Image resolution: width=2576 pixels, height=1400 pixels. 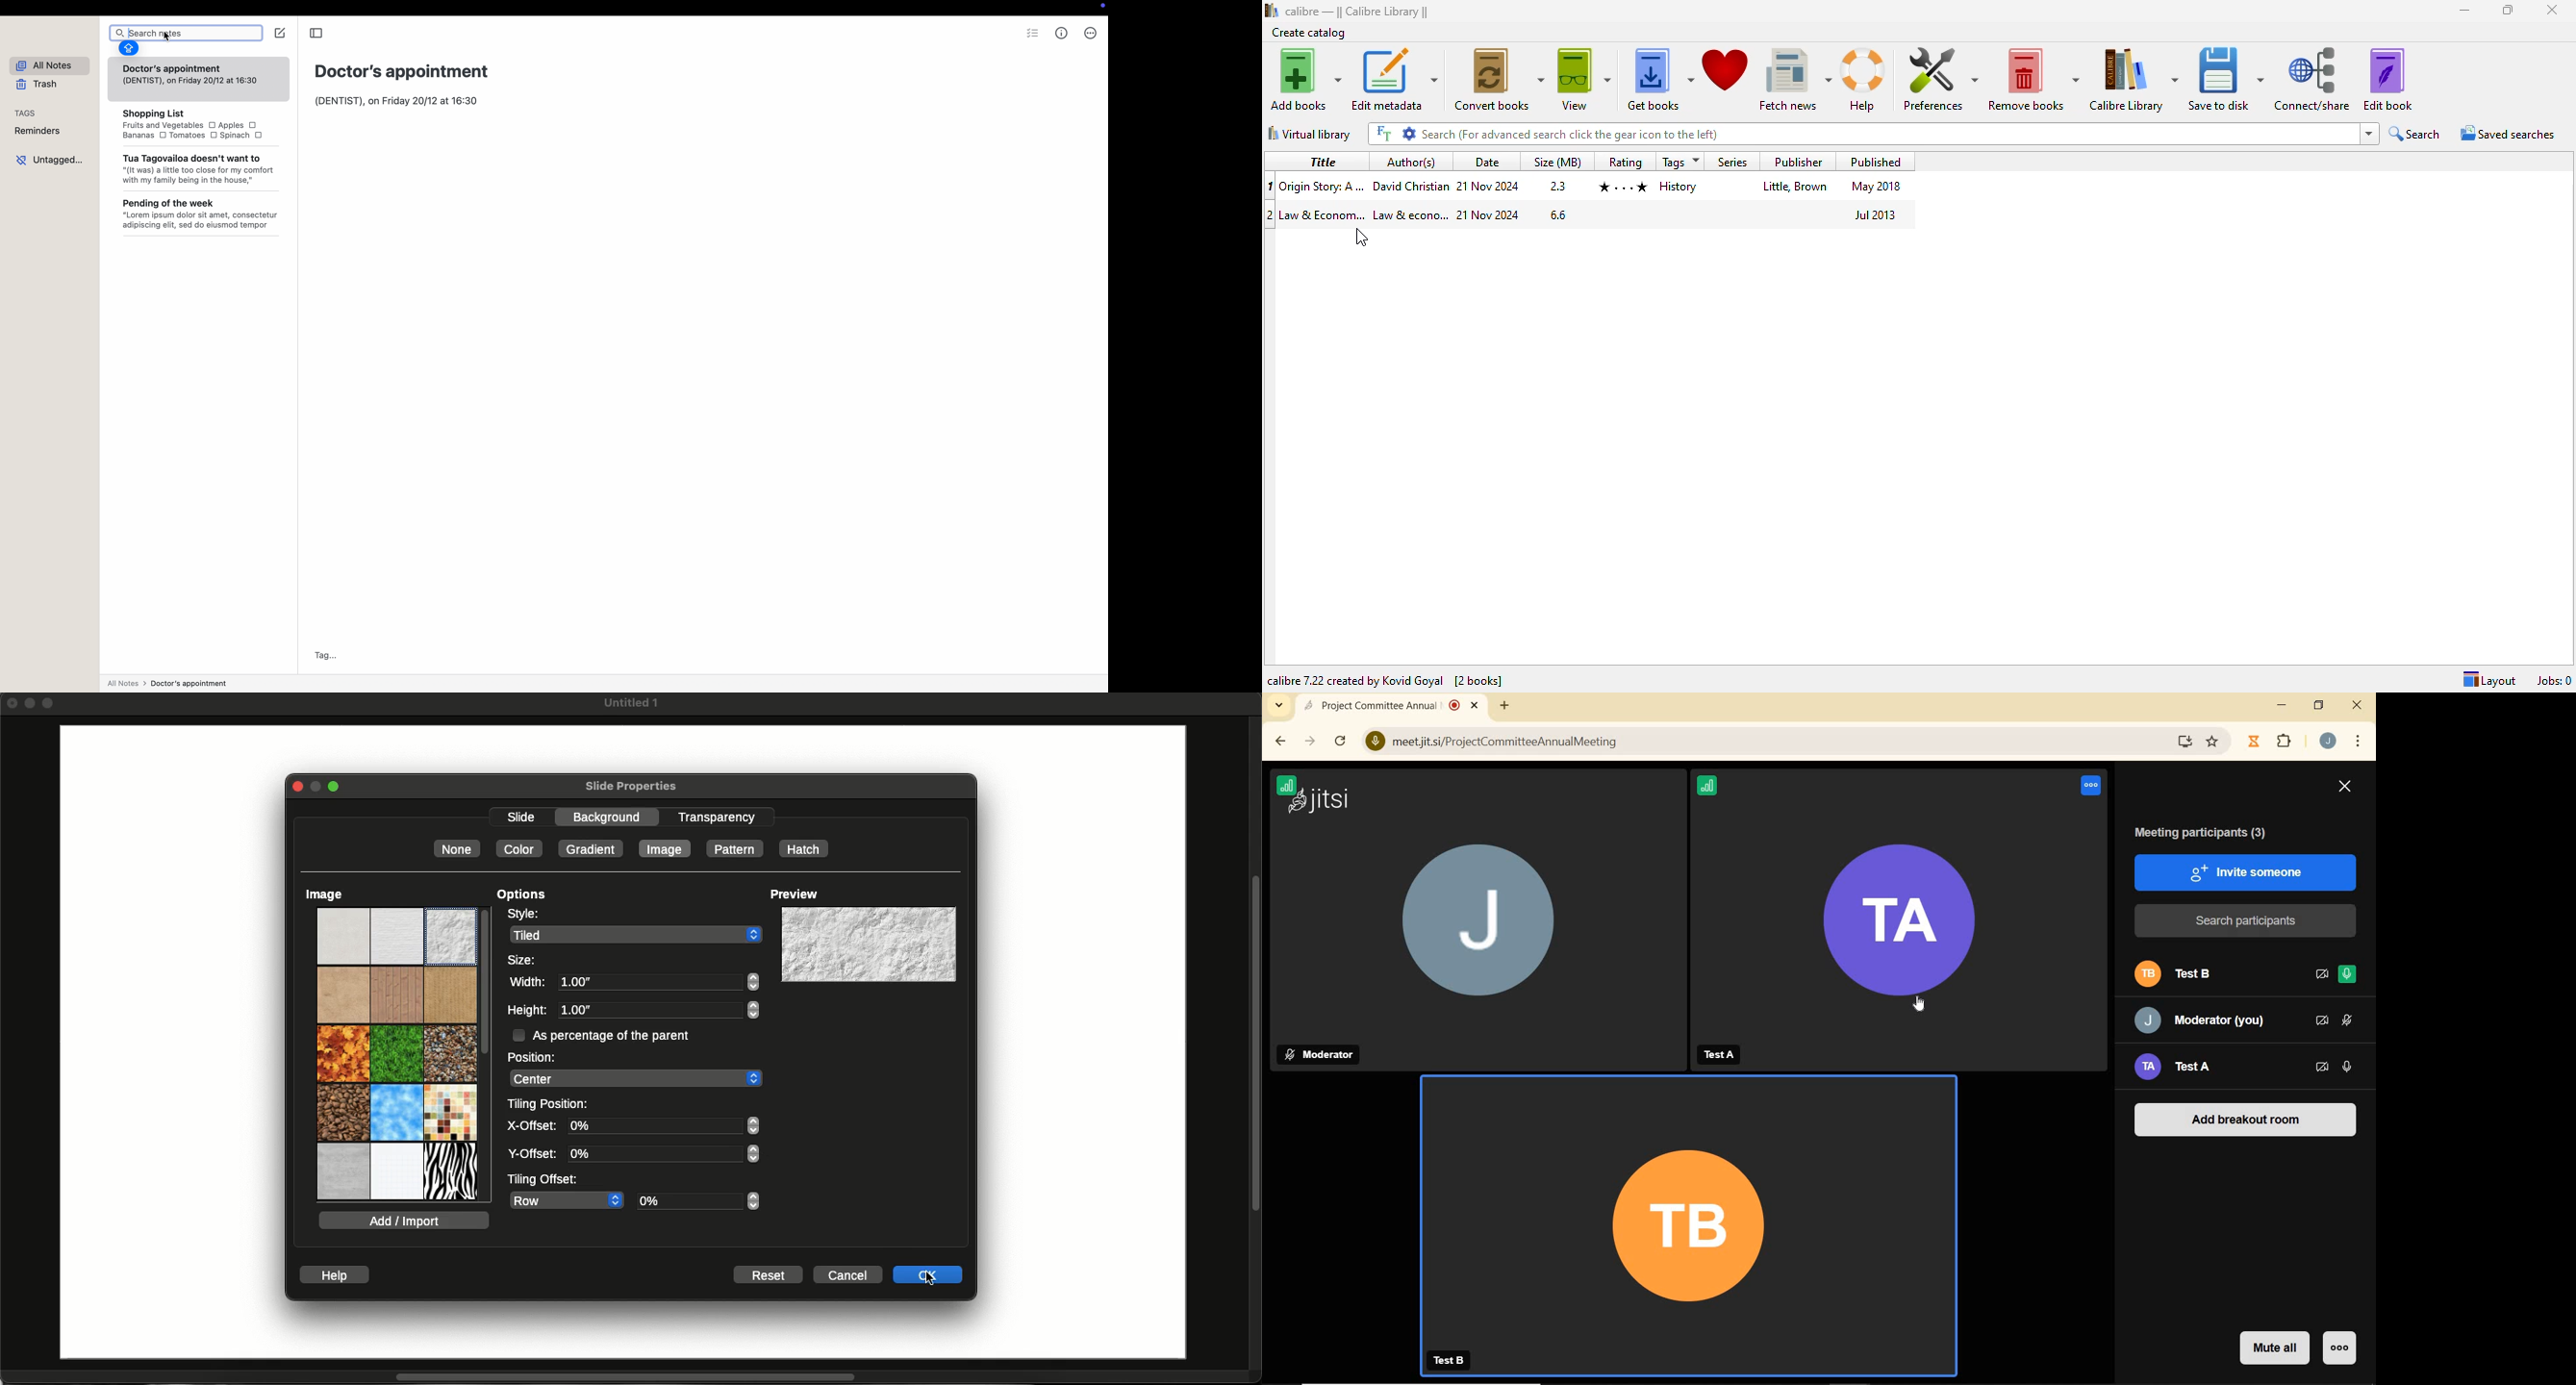 I want to click on EXTENSION, so click(x=2284, y=740).